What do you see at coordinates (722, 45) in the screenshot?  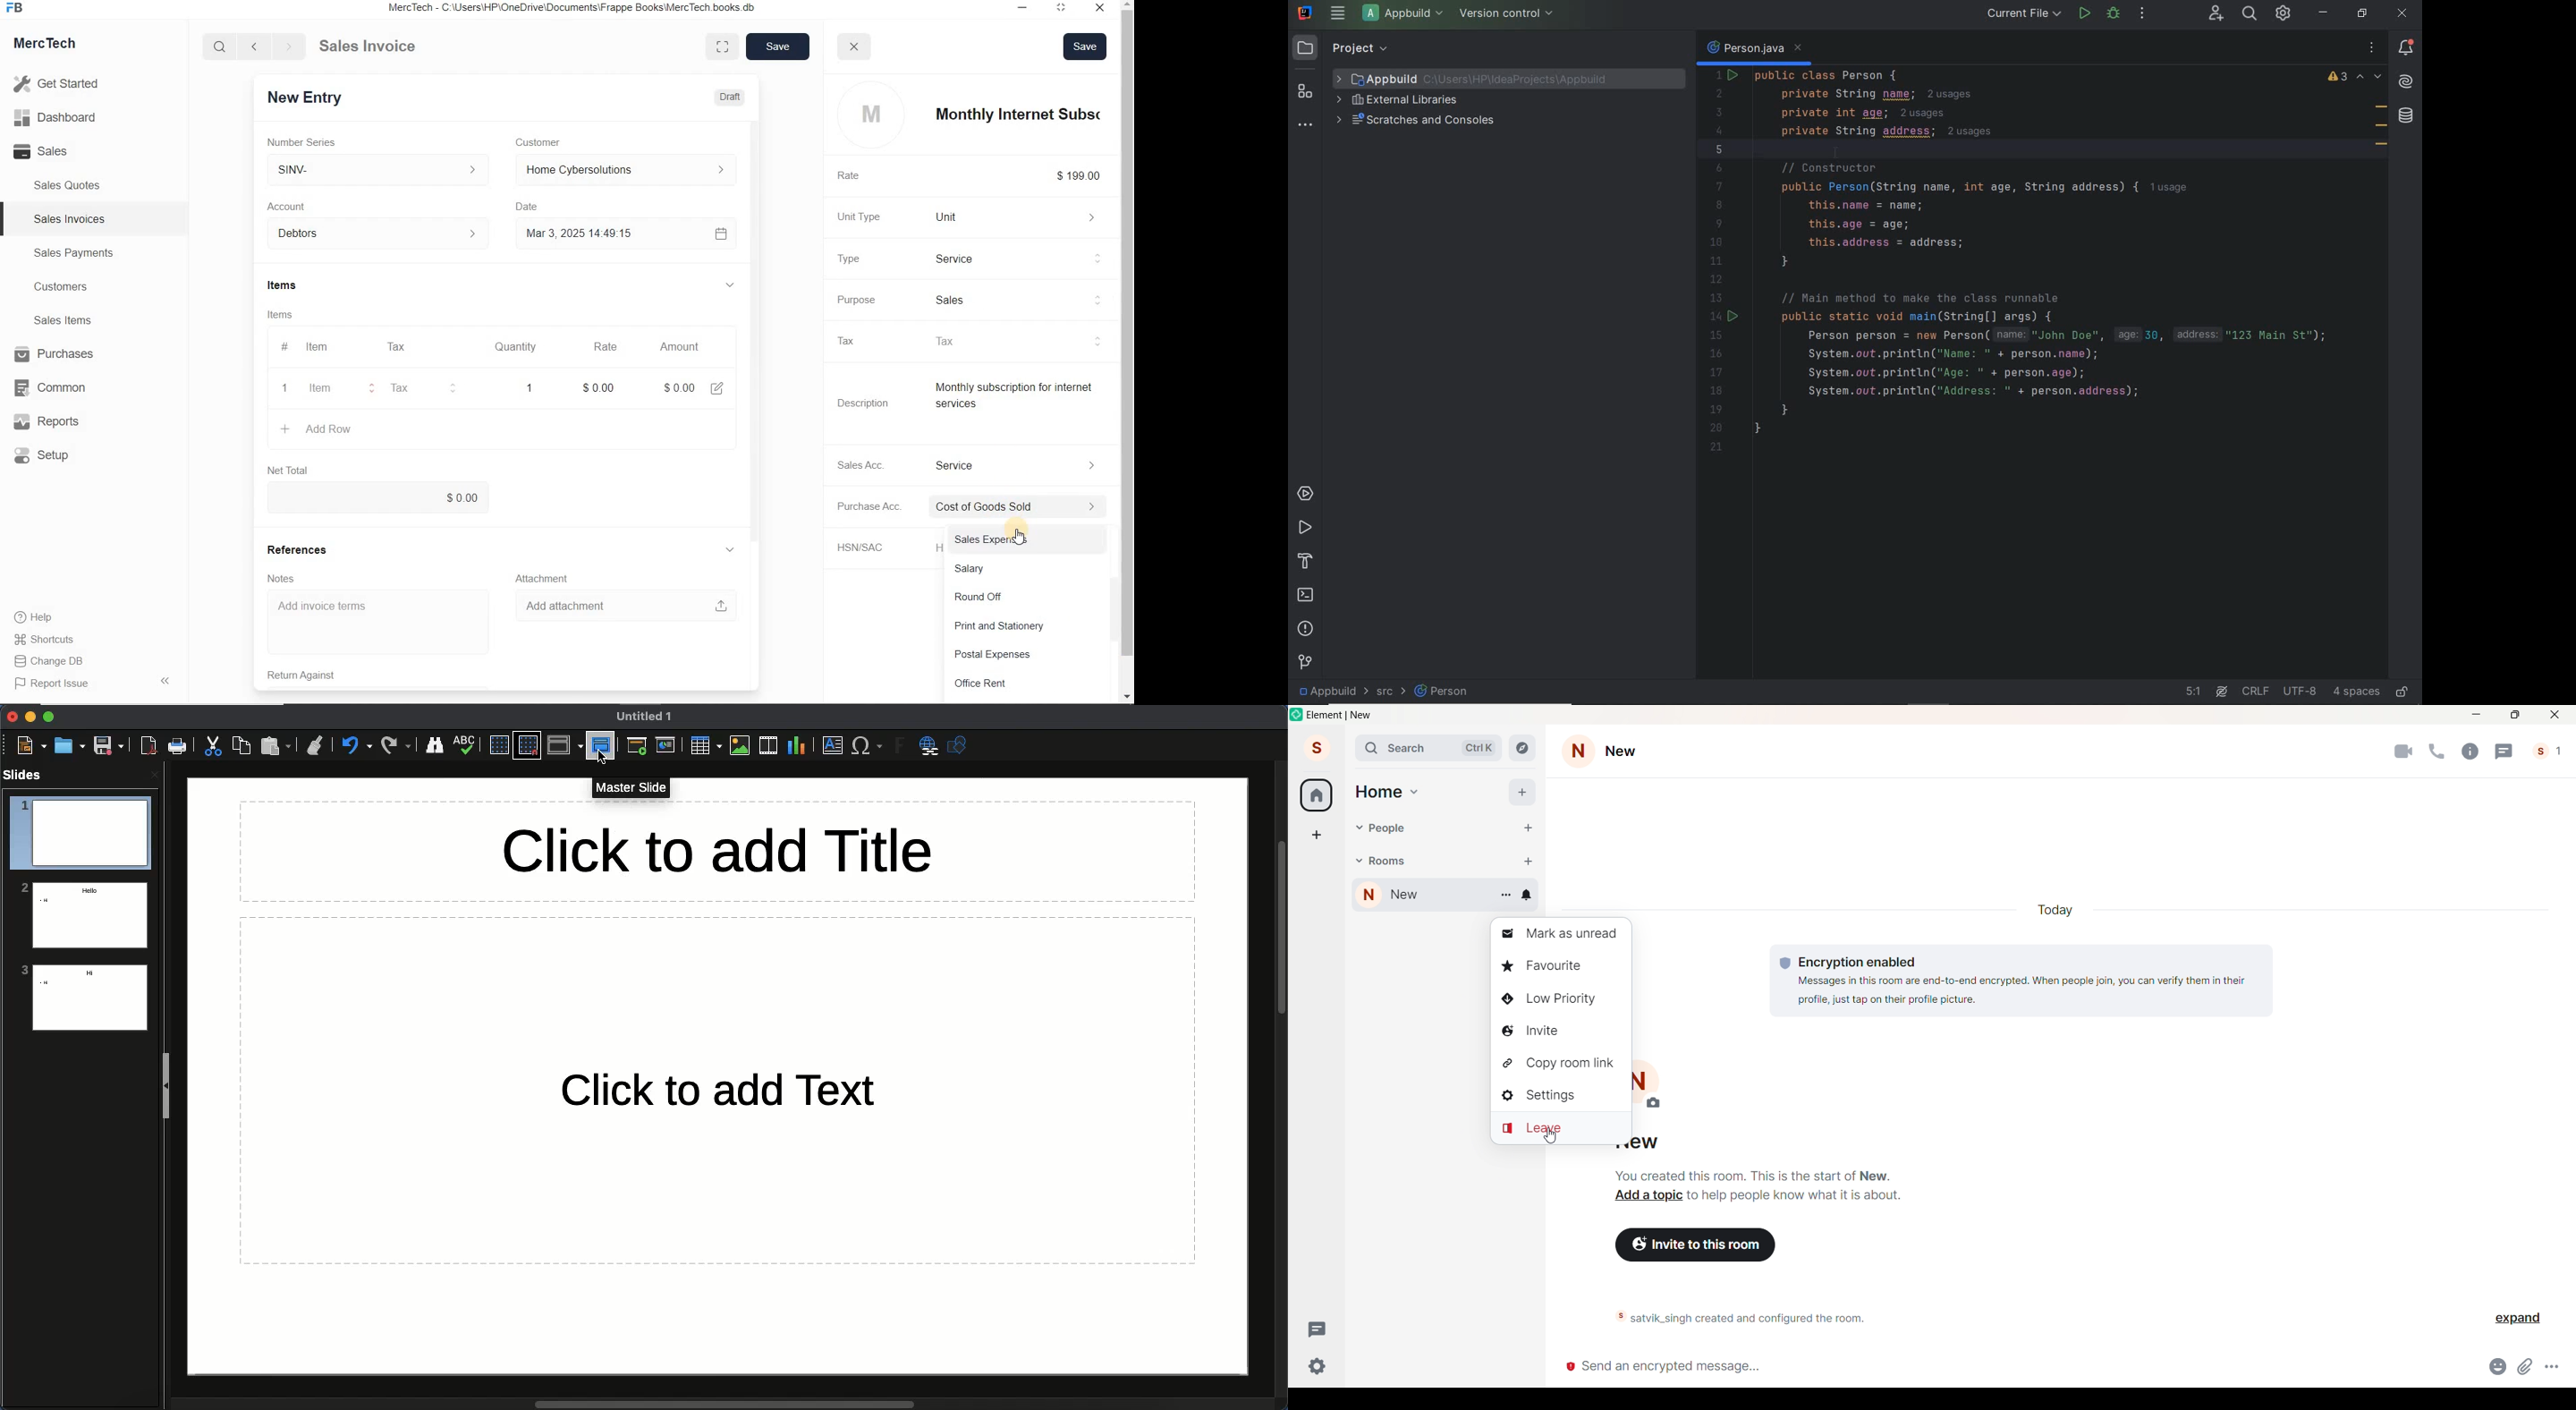 I see `Toggle between form and full width` at bounding box center [722, 45].